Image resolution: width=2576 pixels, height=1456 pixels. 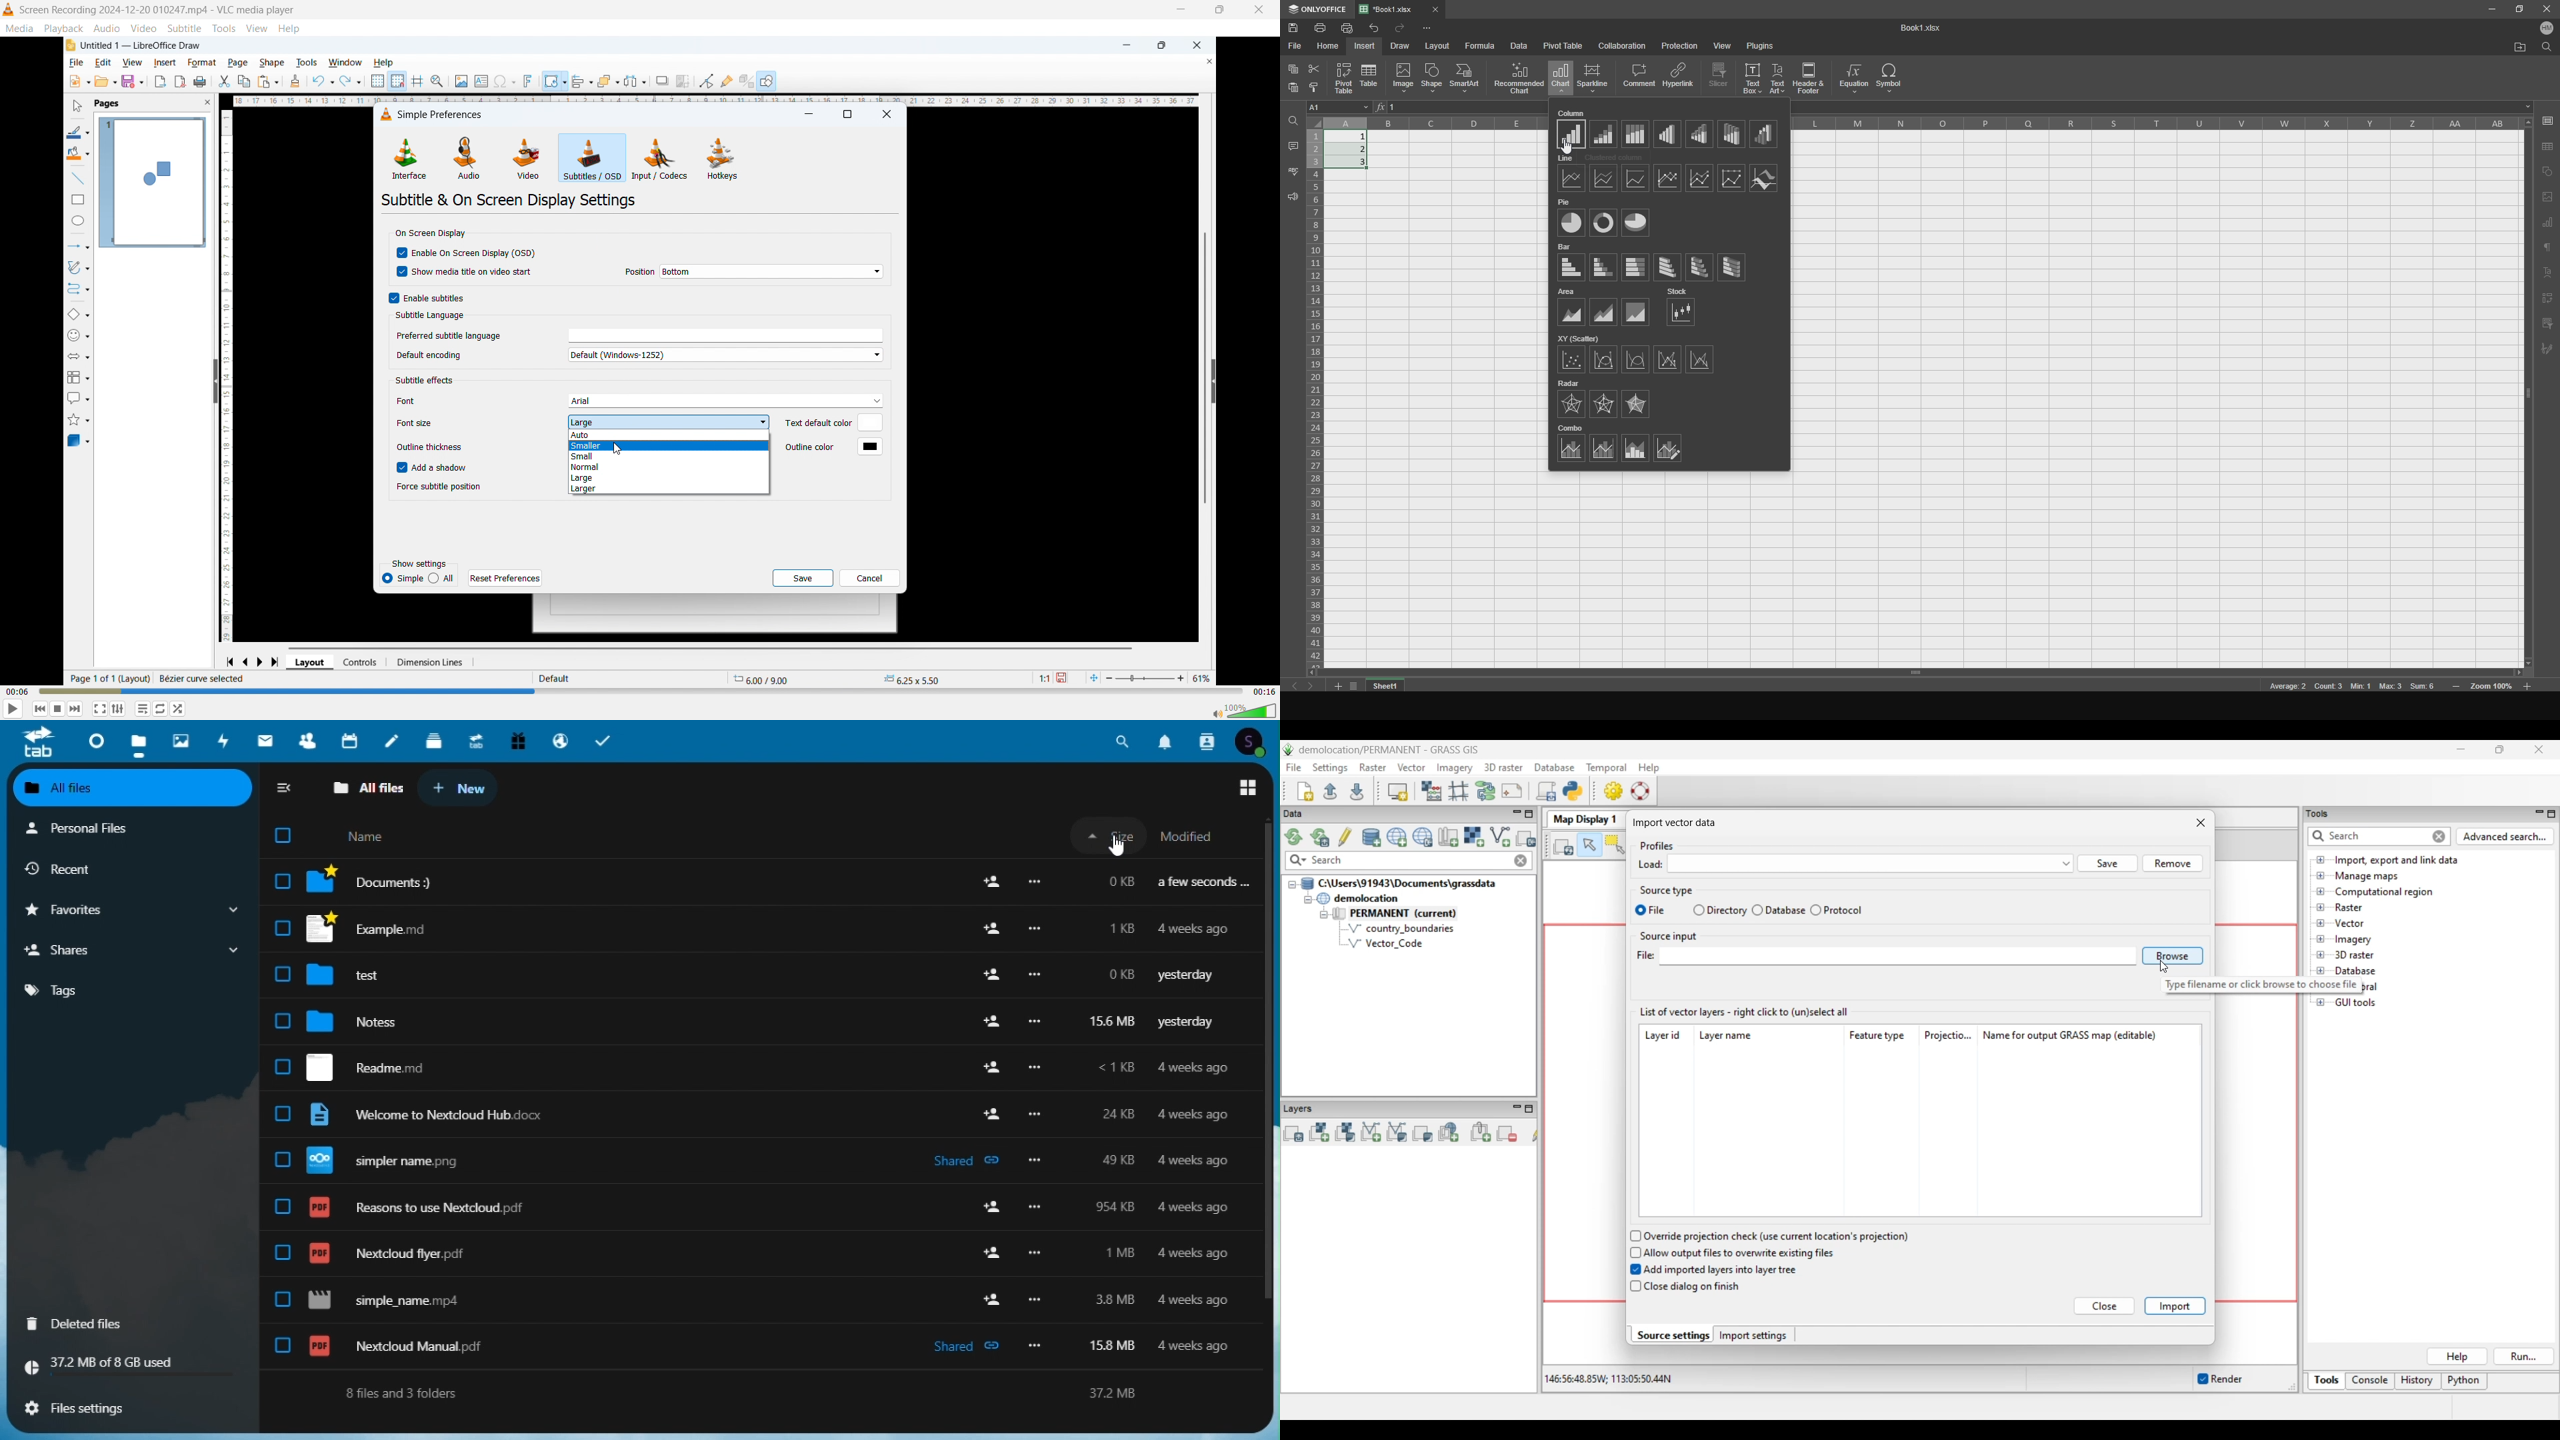 What do you see at coordinates (560, 741) in the screenshot?
I see `email hosting` at bounding box center [560, 741].